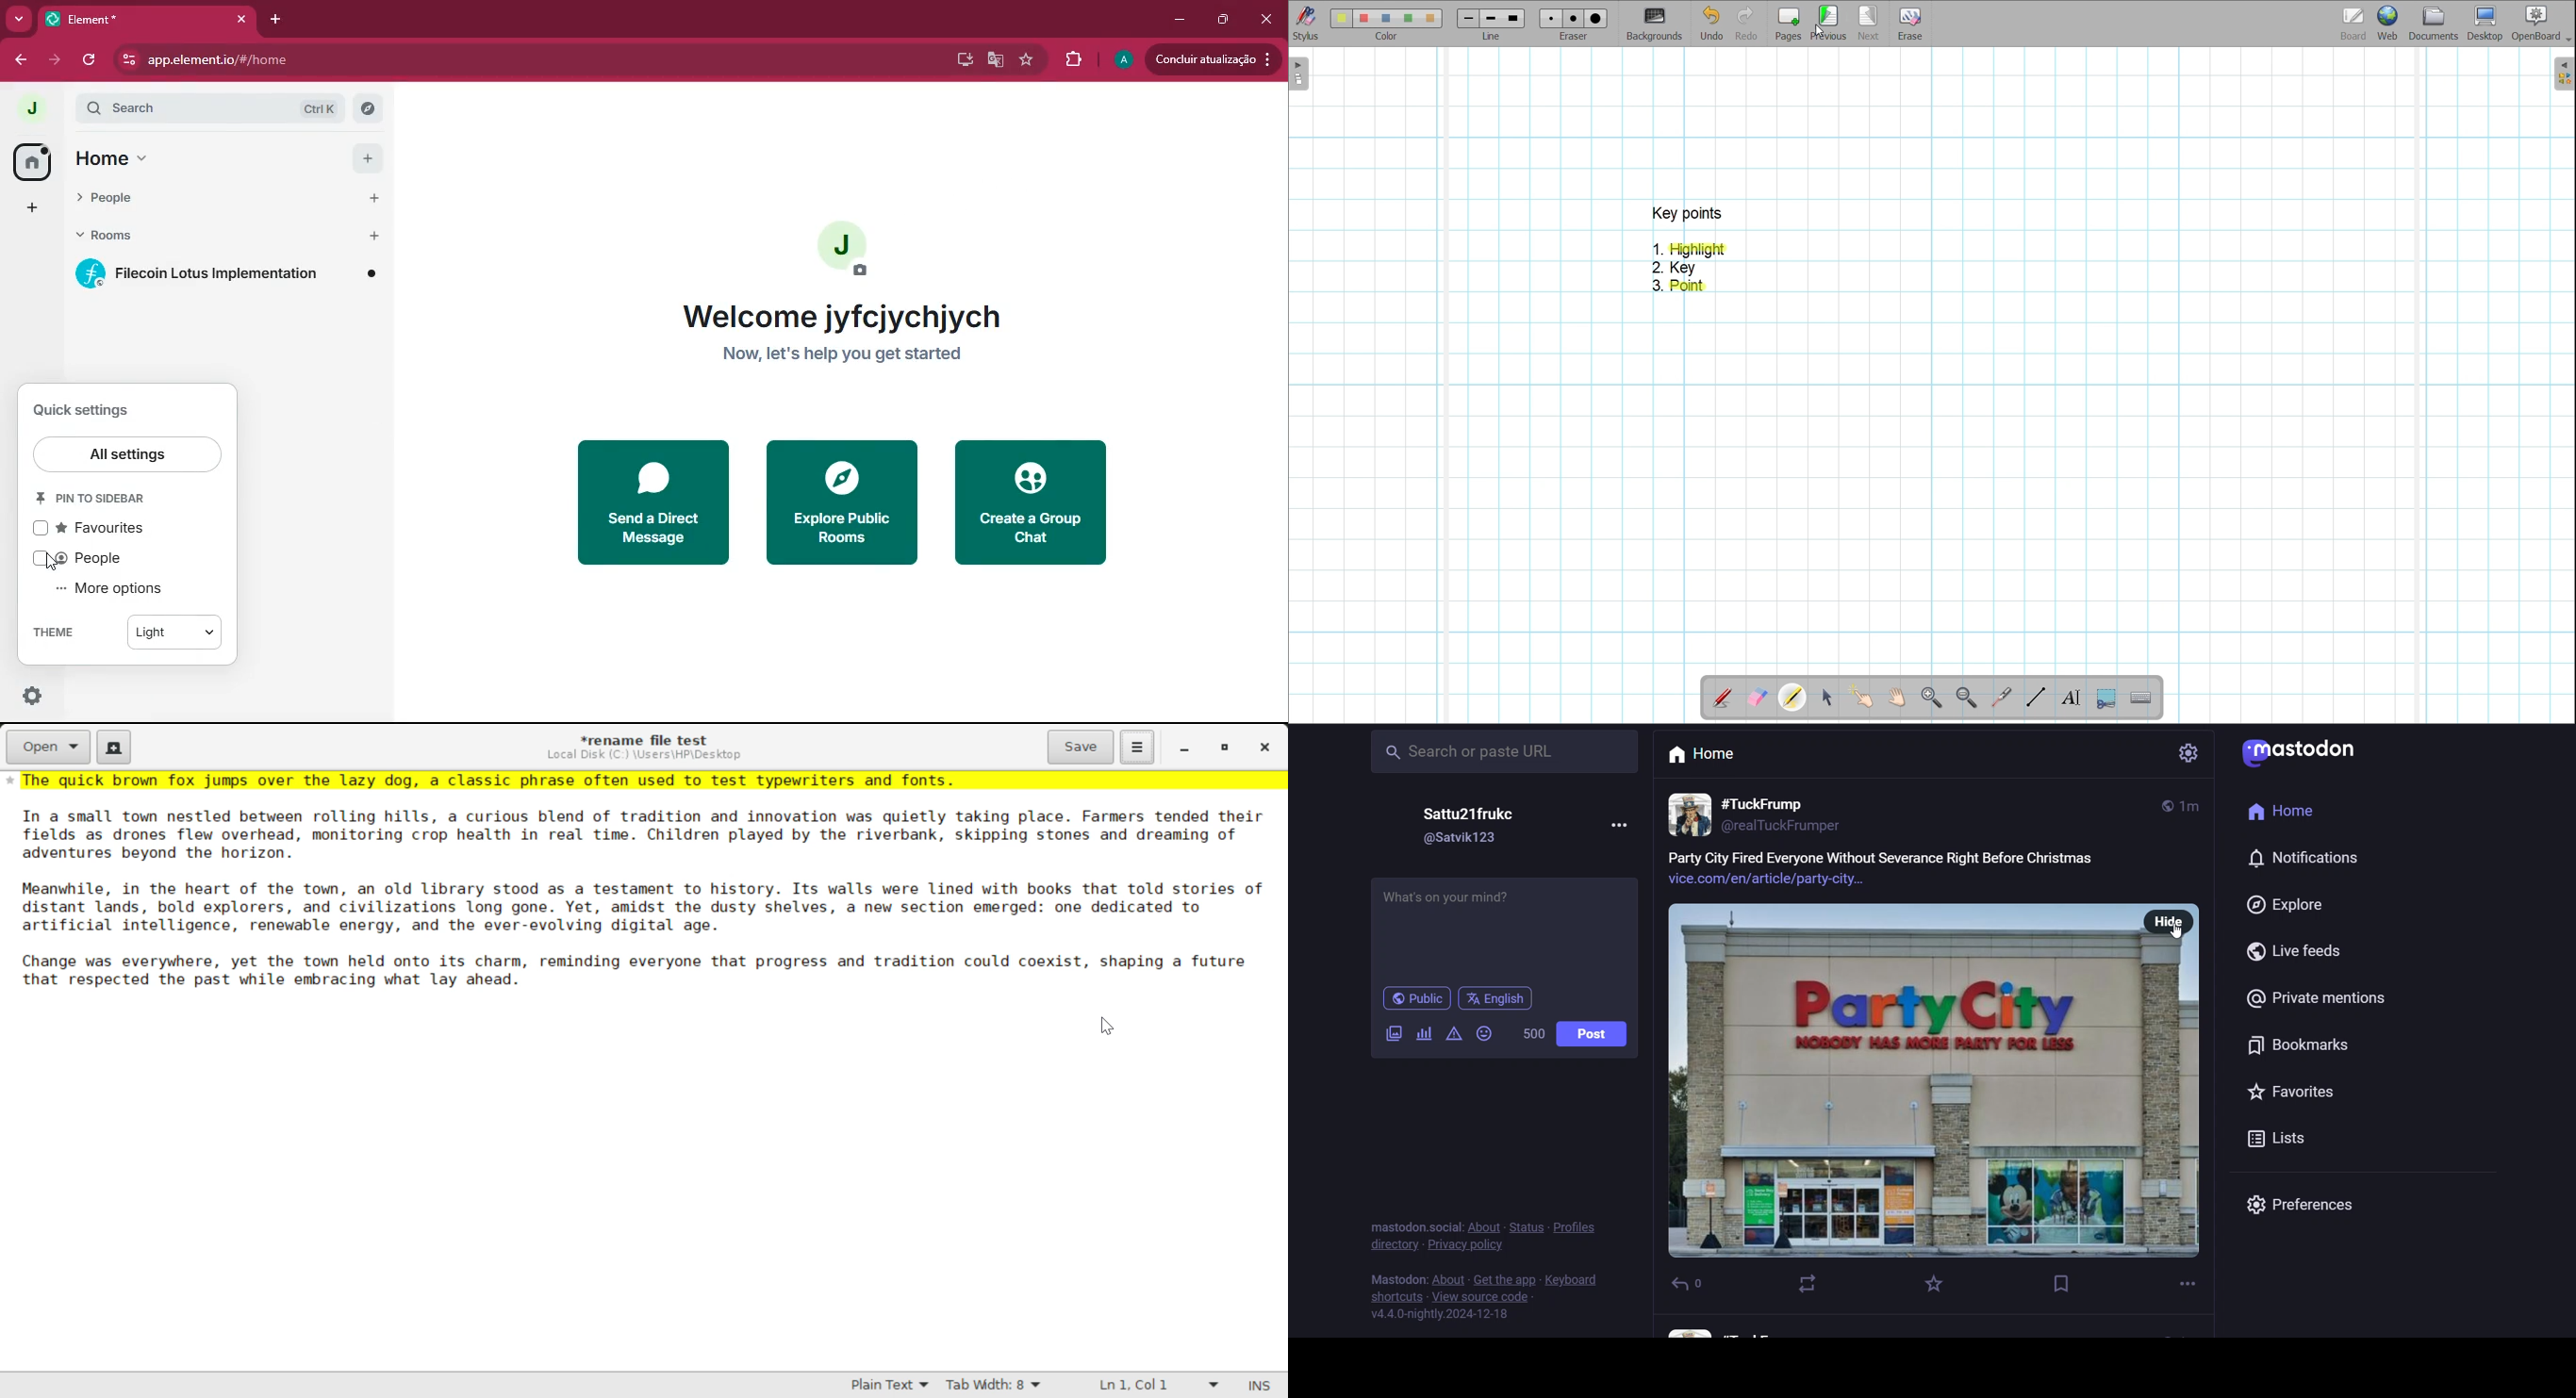 The height and width of the screenshot is (1400, 2576). I want to click on post text, so click(1888, 870).